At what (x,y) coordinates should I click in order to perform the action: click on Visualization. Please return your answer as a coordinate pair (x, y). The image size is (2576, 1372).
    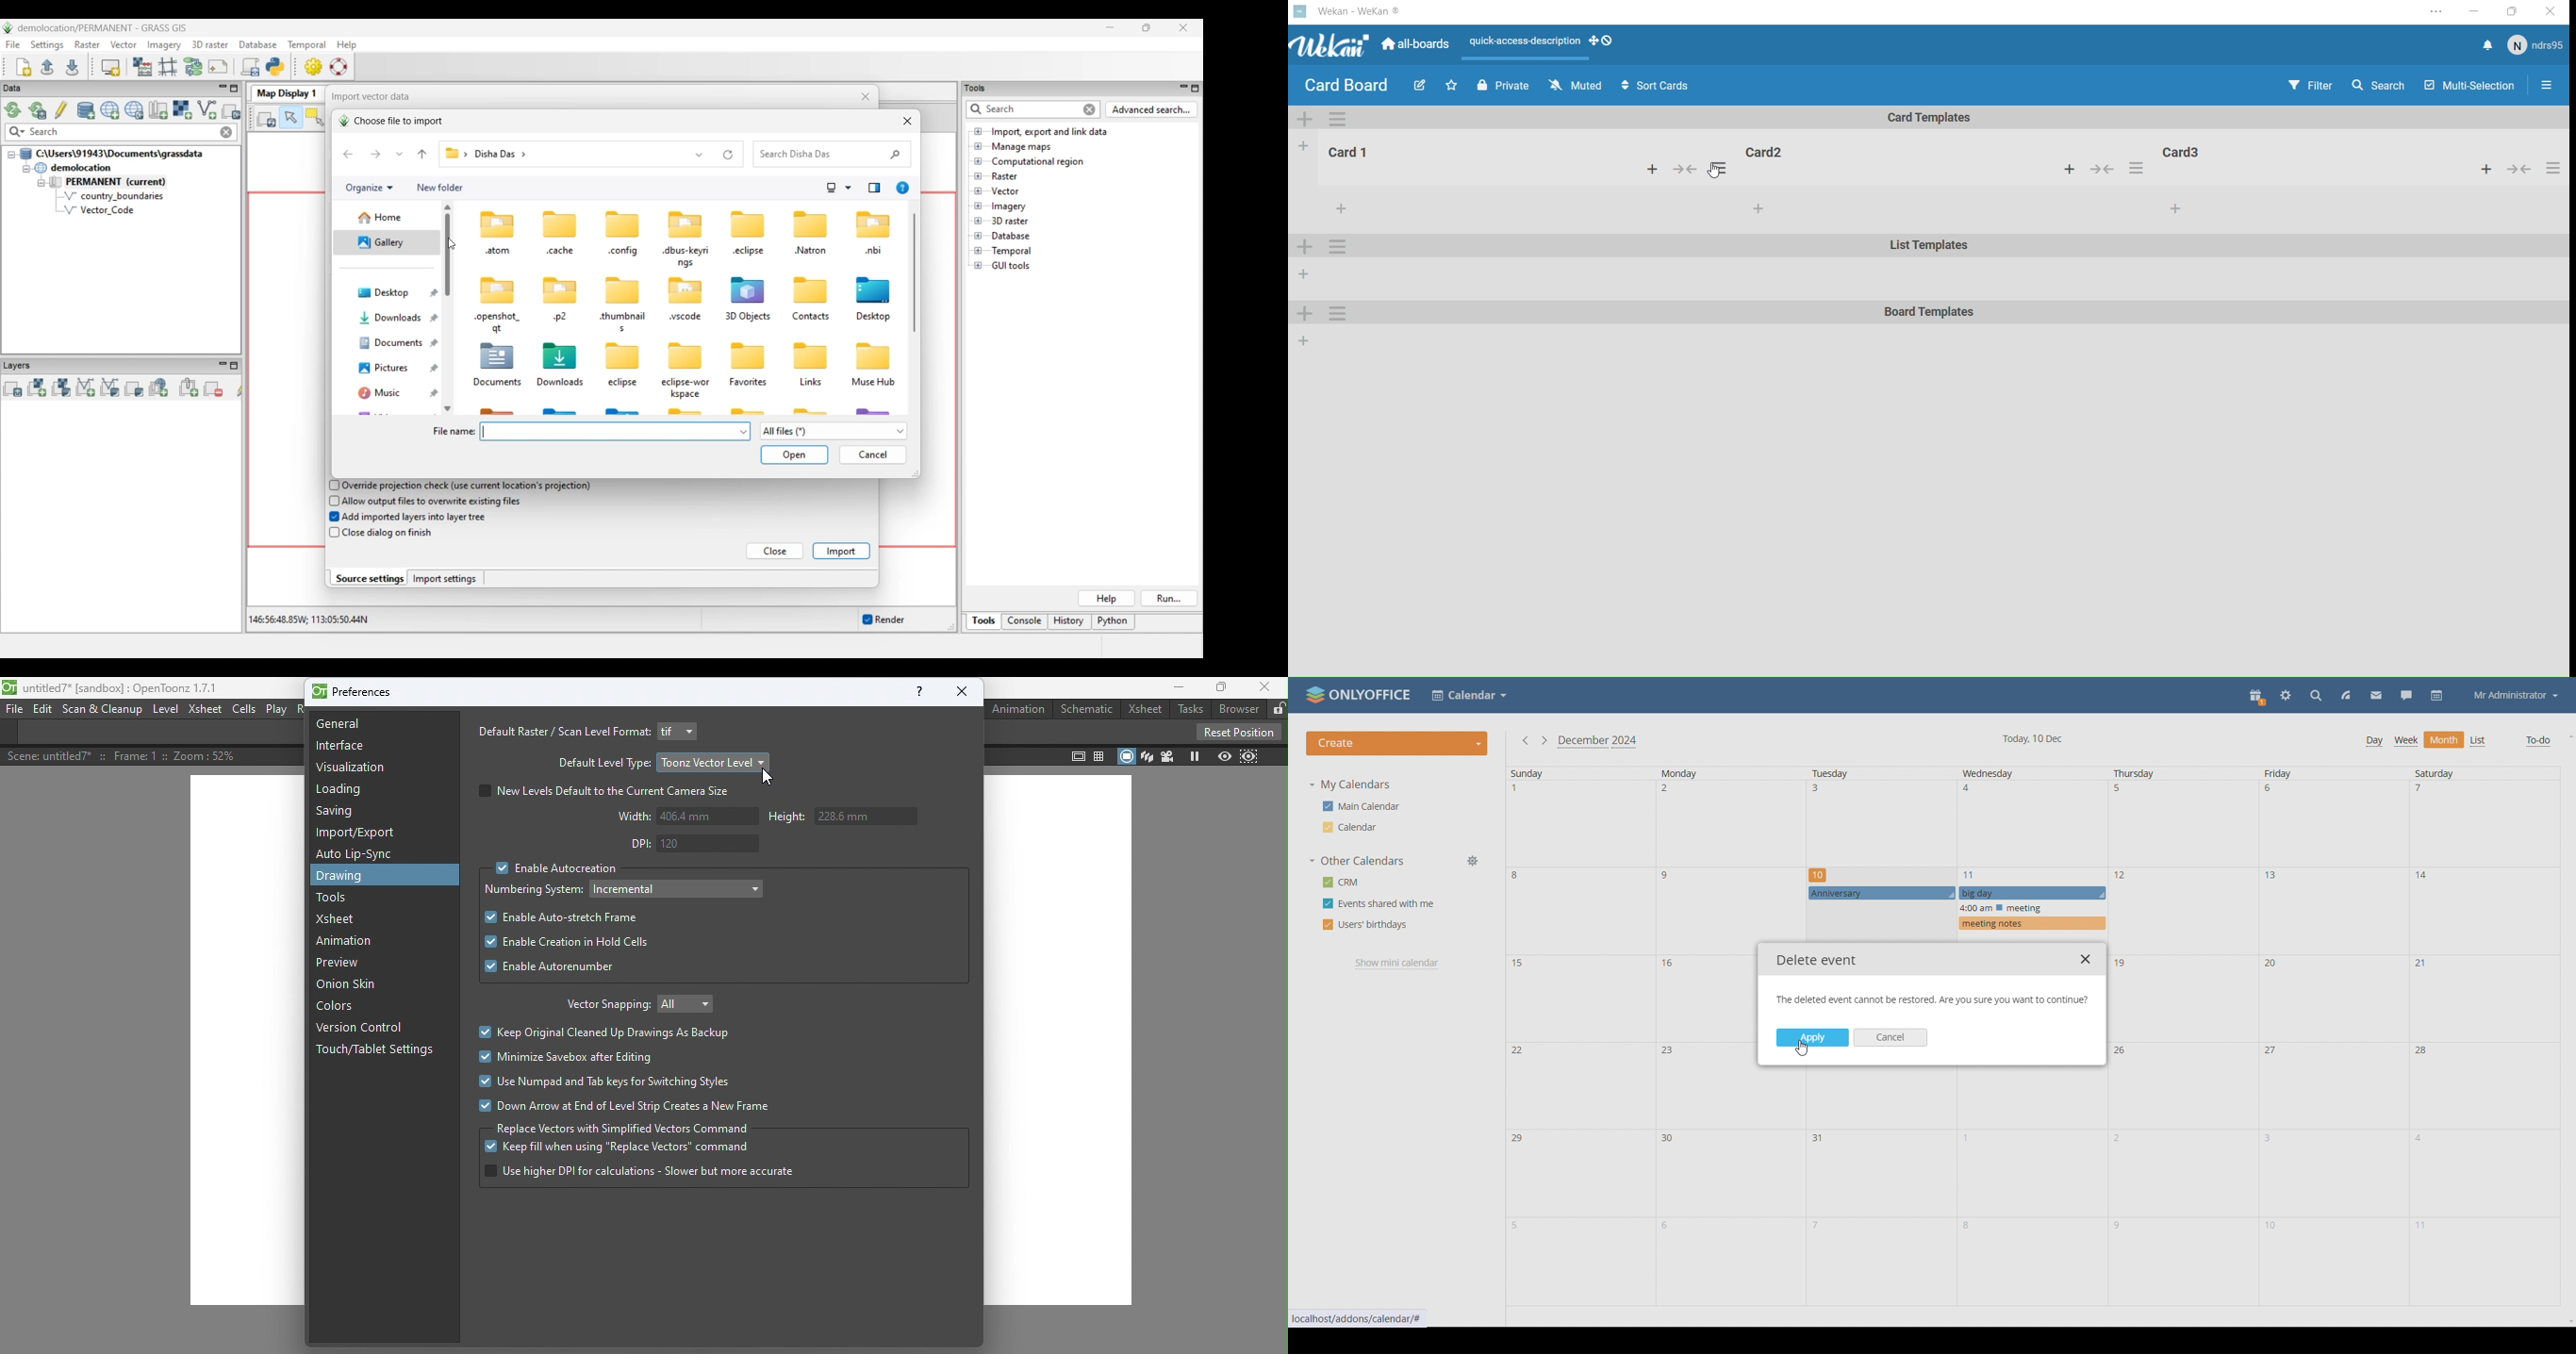
    Looking at the image, I should click on (353, 768).